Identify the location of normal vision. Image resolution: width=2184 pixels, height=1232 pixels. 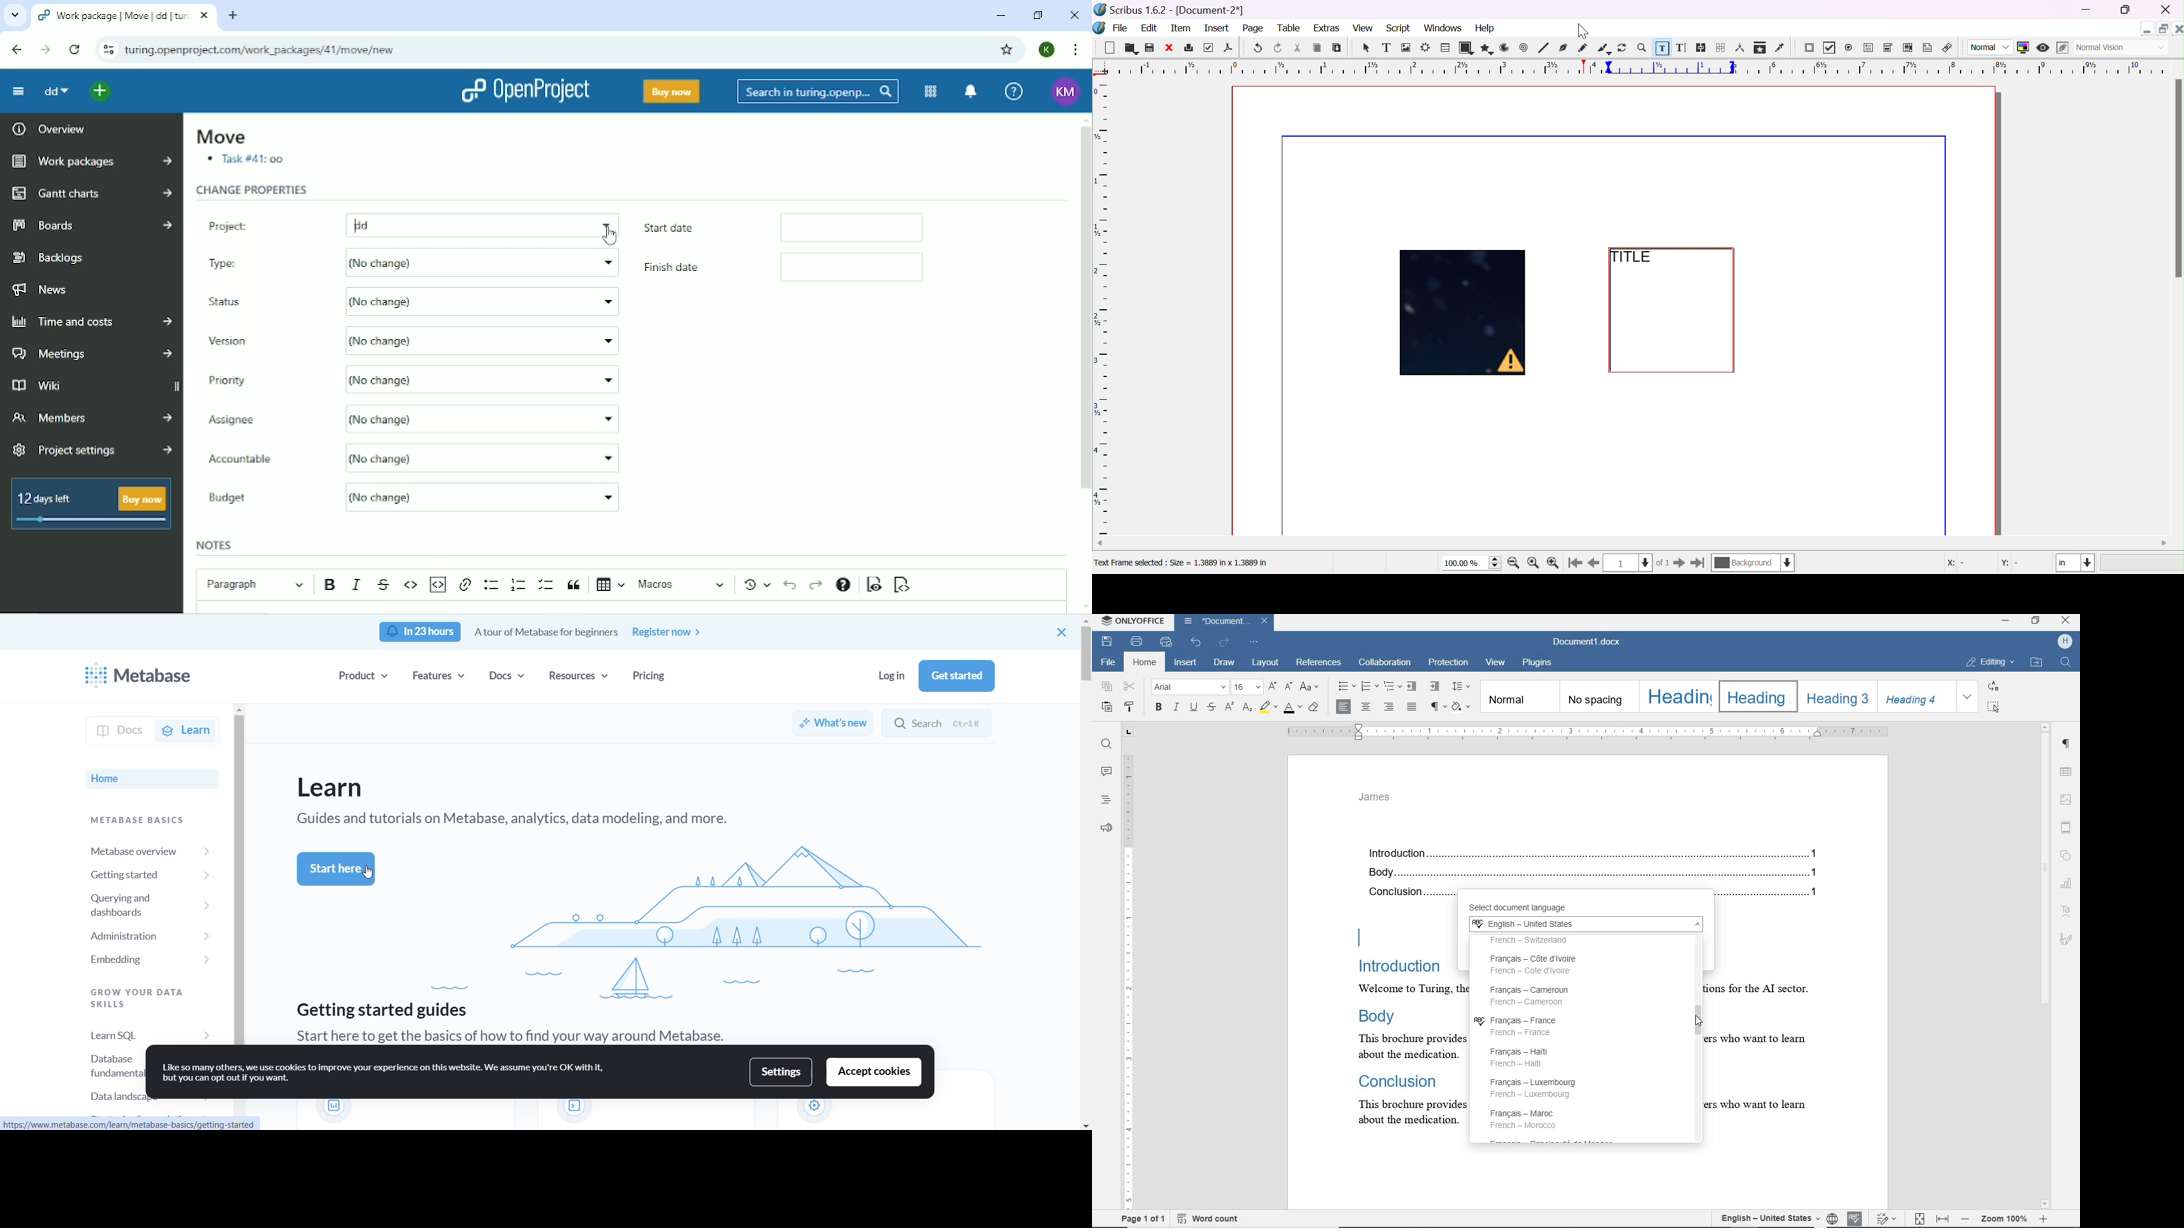
(2120, 48).